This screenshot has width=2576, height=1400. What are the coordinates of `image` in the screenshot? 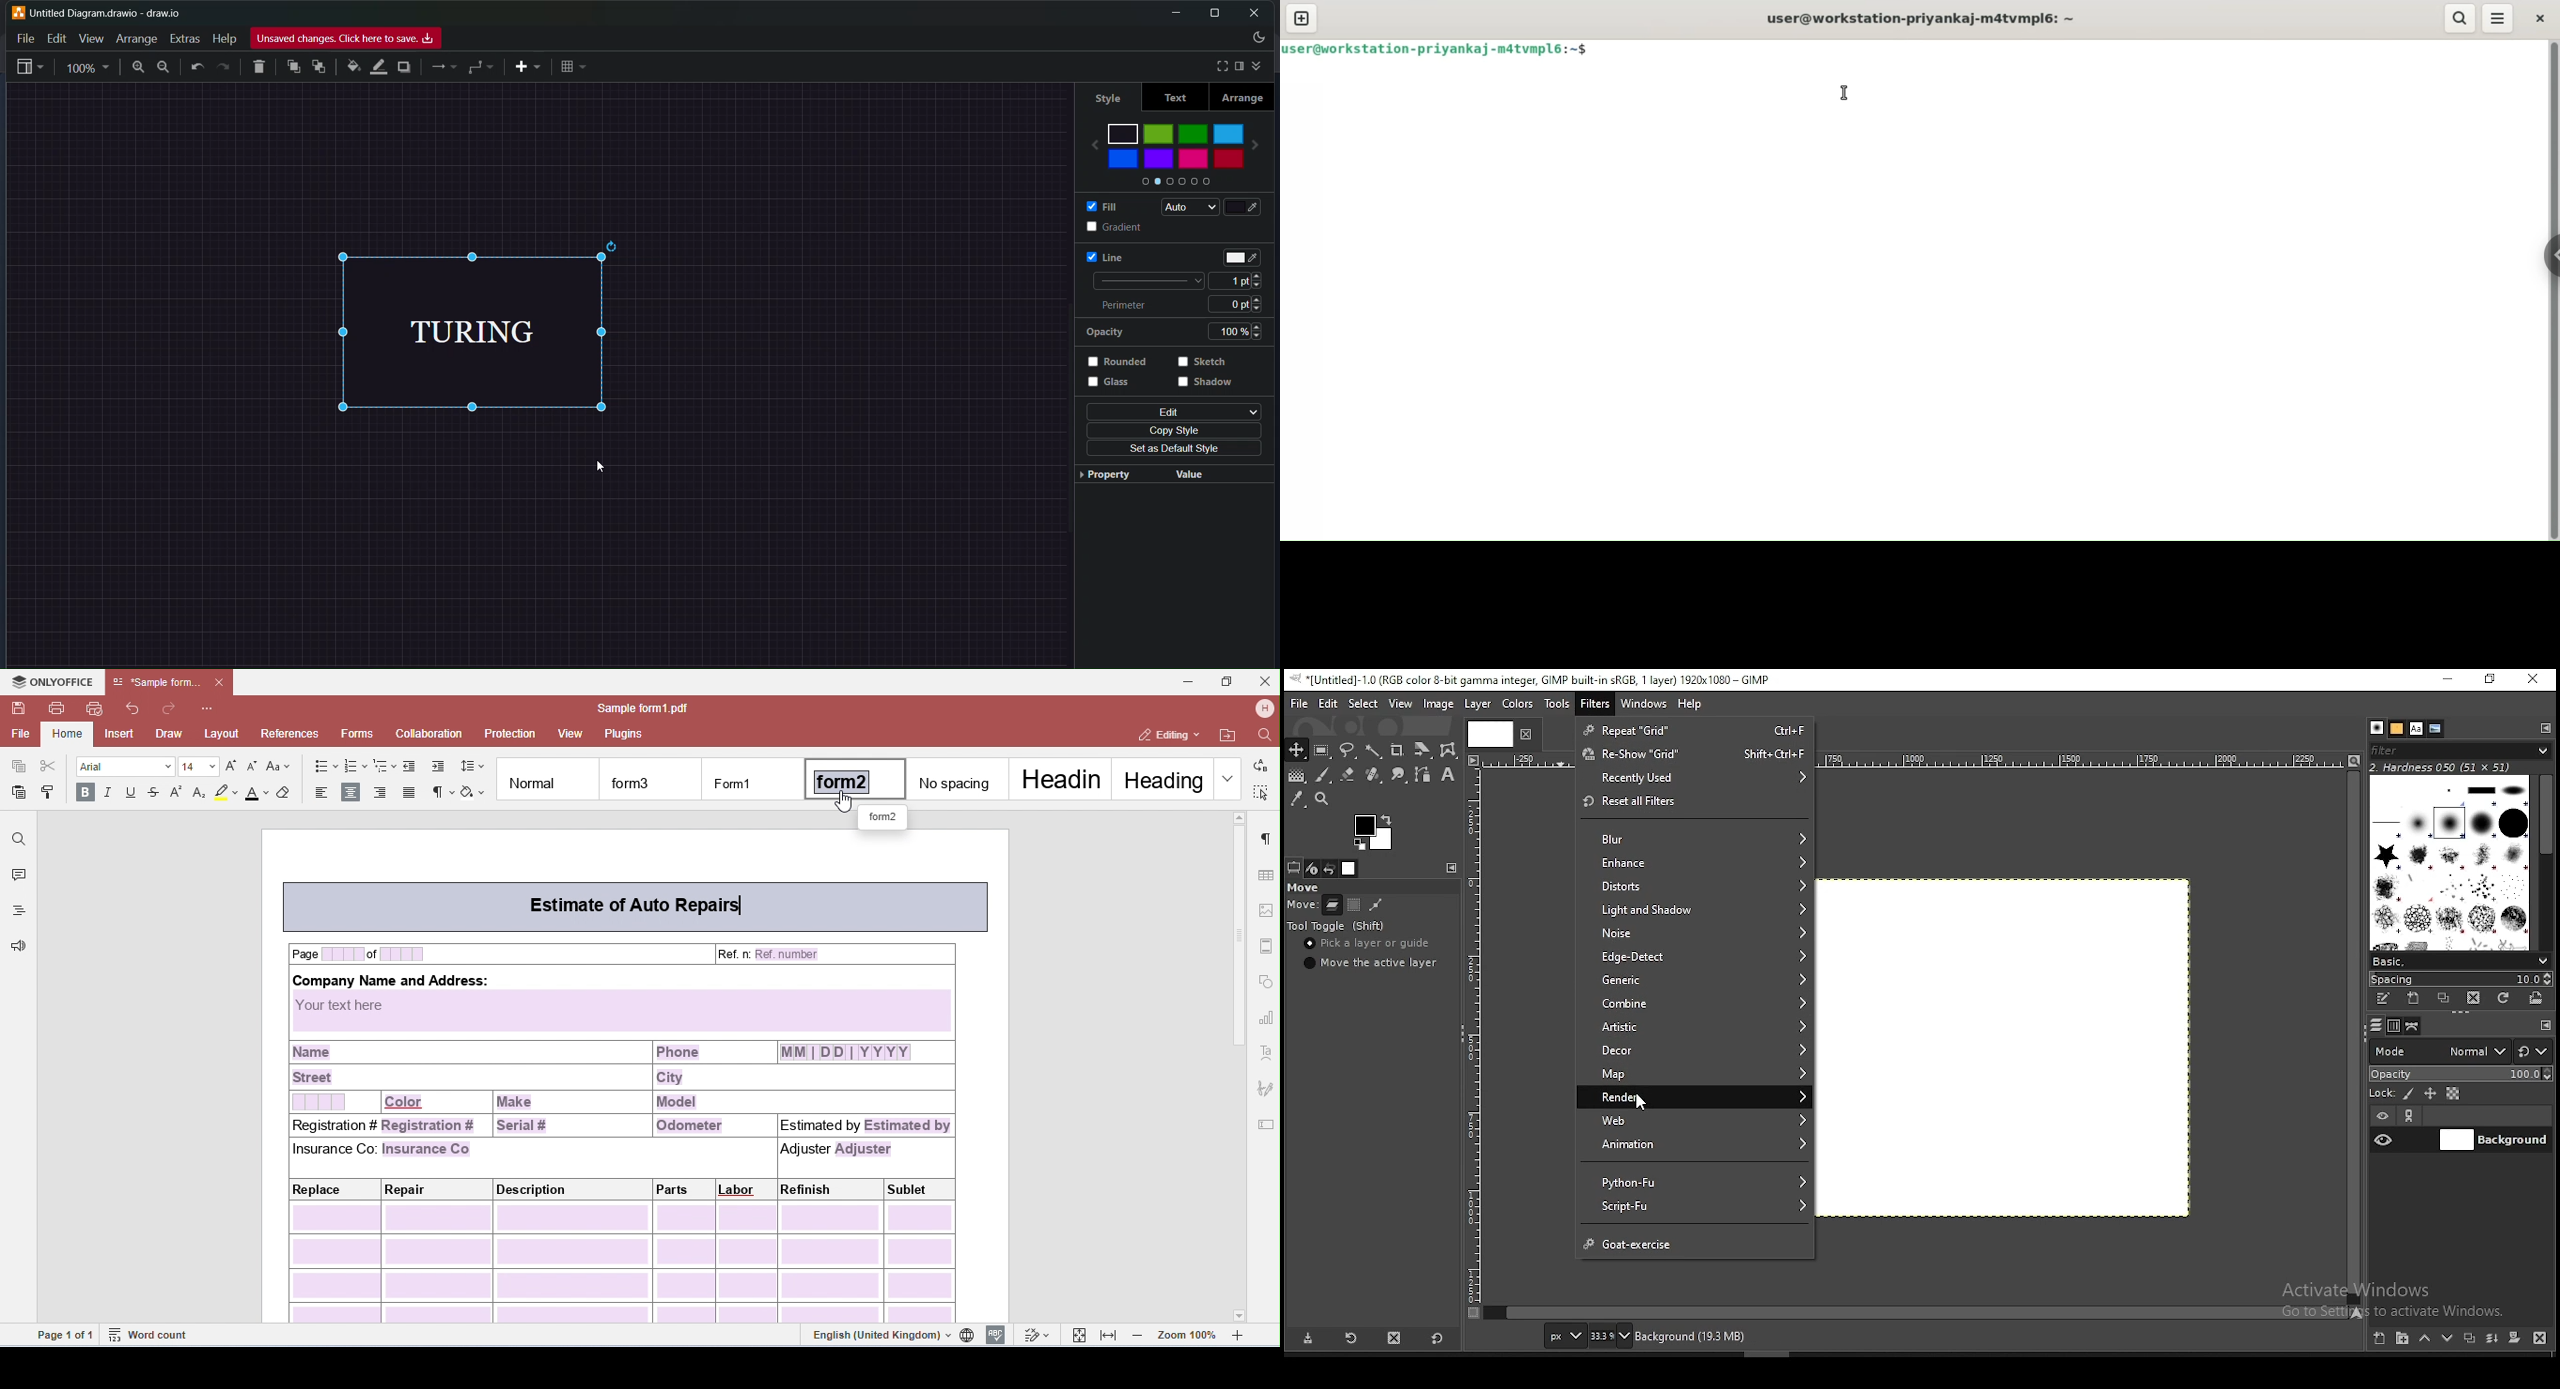 It's located at (1438, 704).